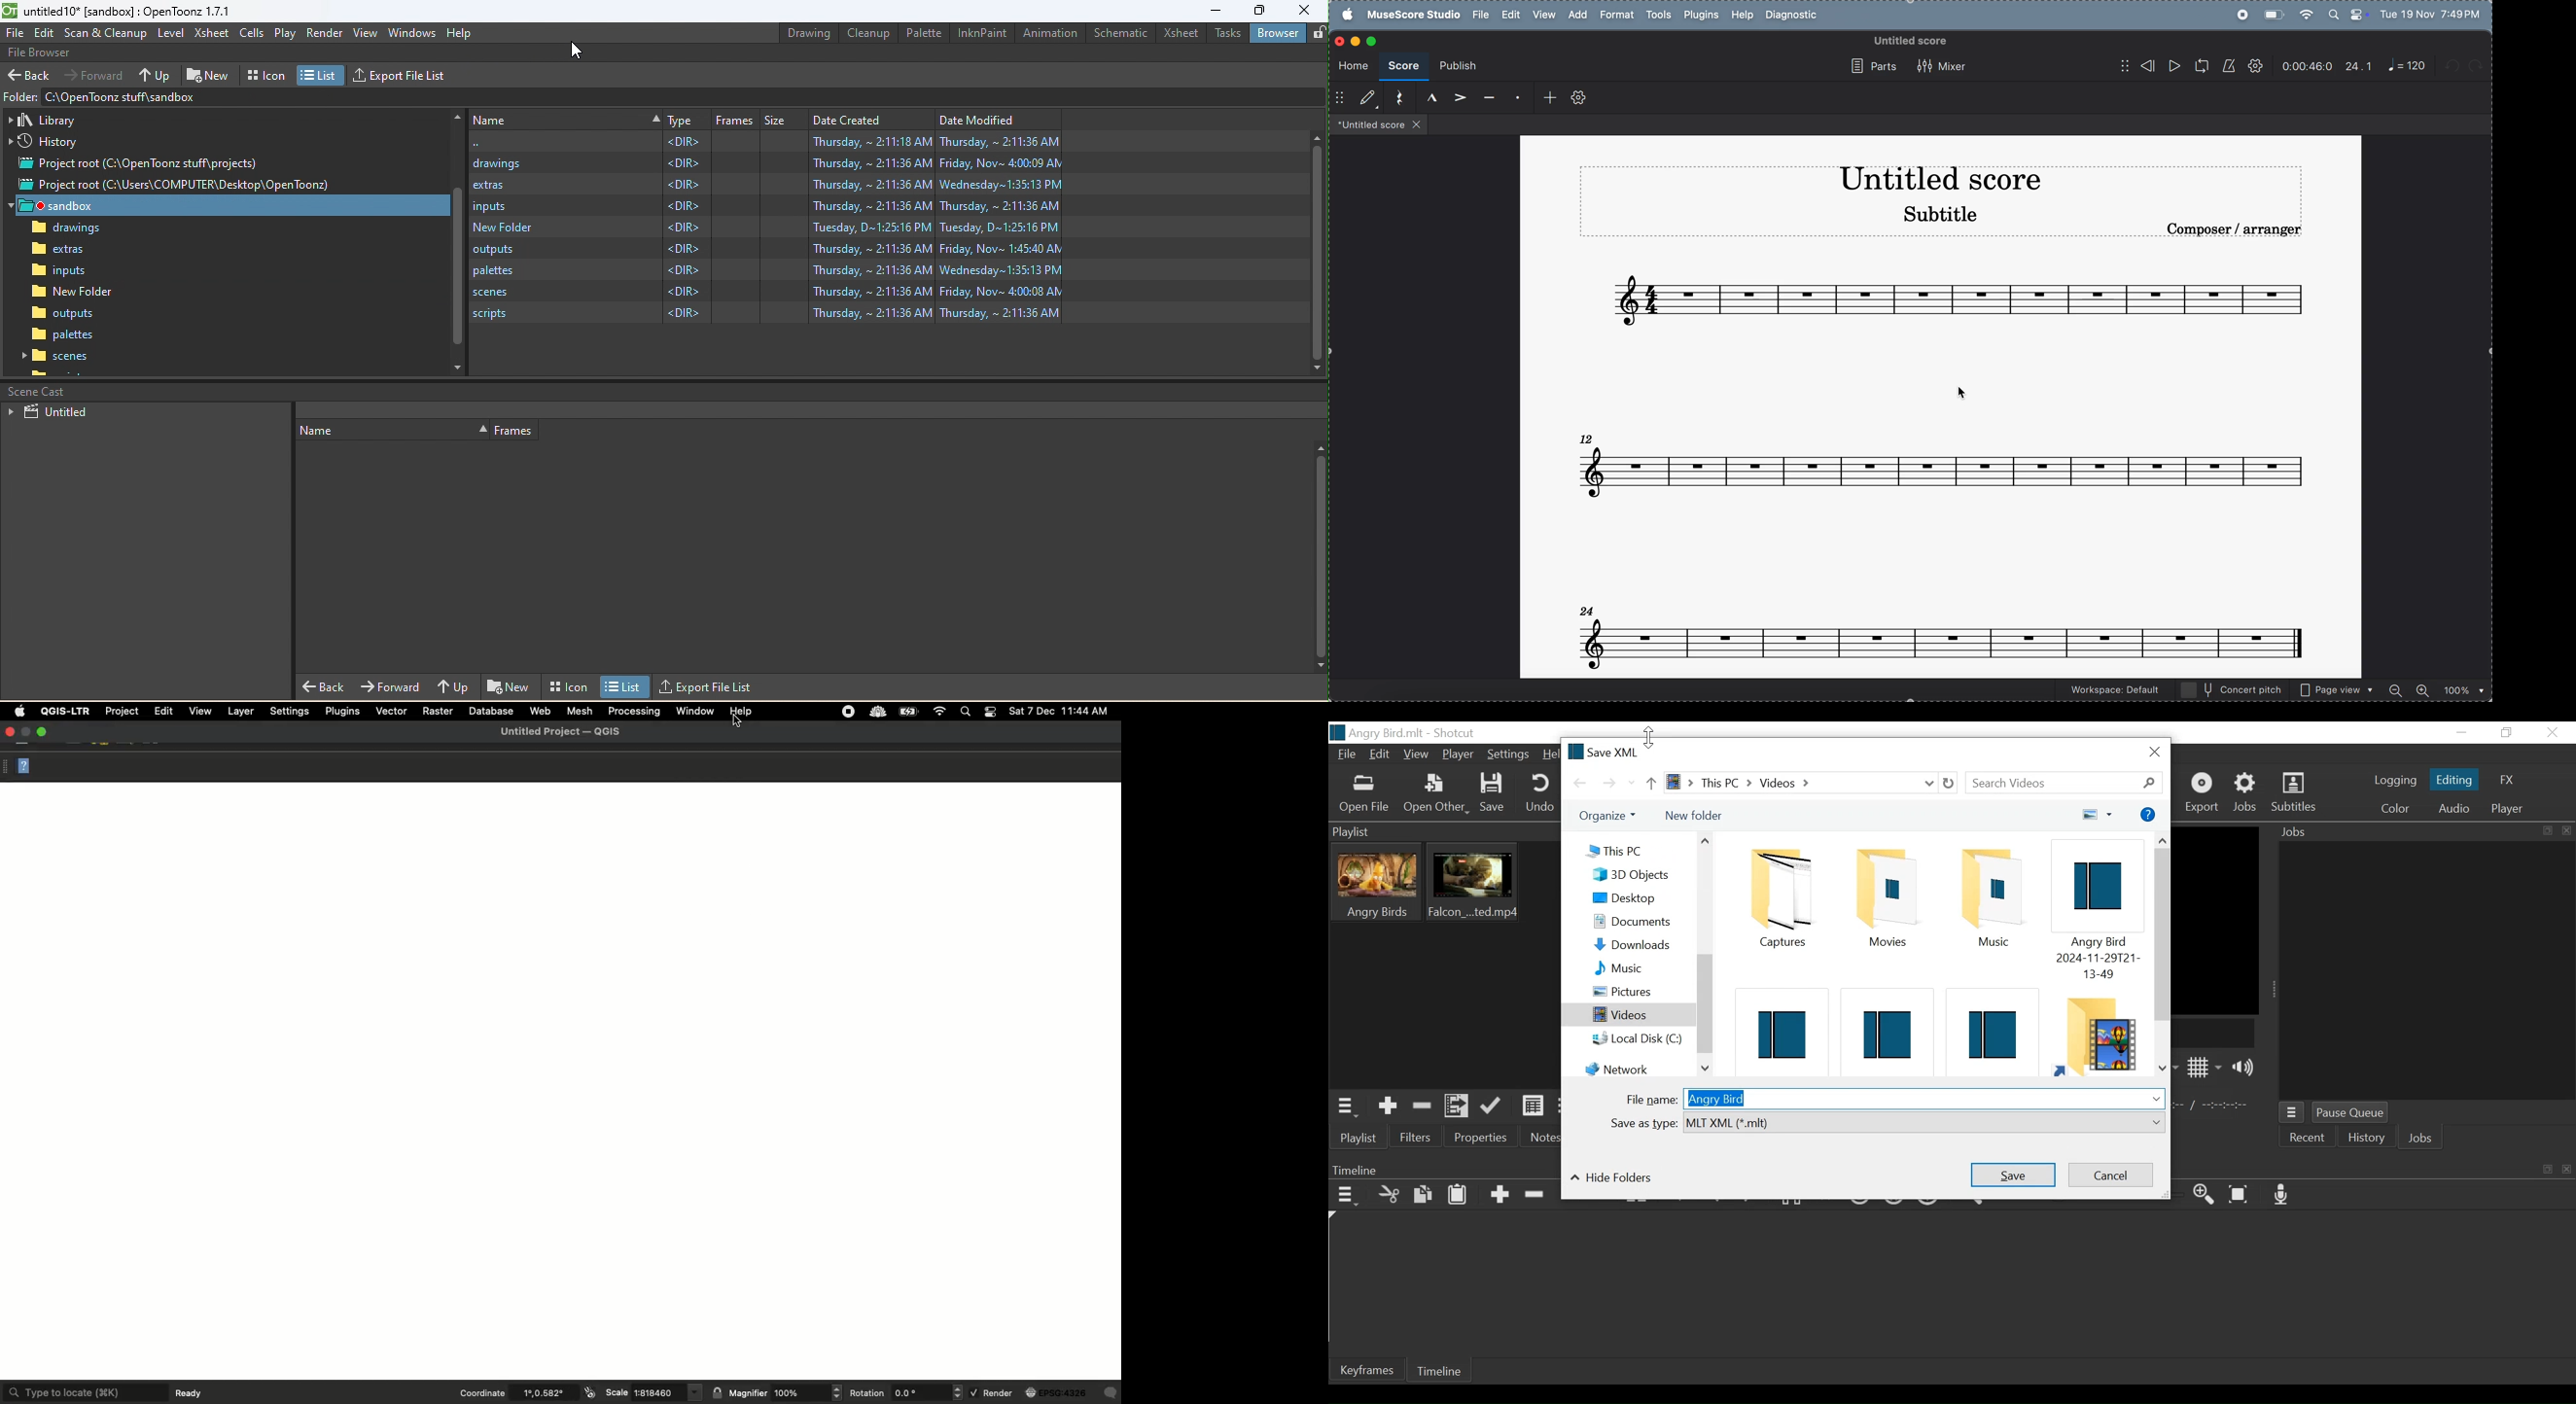 Image resolution: width=2576 pixels, height=1428 pixels. Describe the element at coordinates (1945, 66) in the screenshot. I see `mixer` at that location.